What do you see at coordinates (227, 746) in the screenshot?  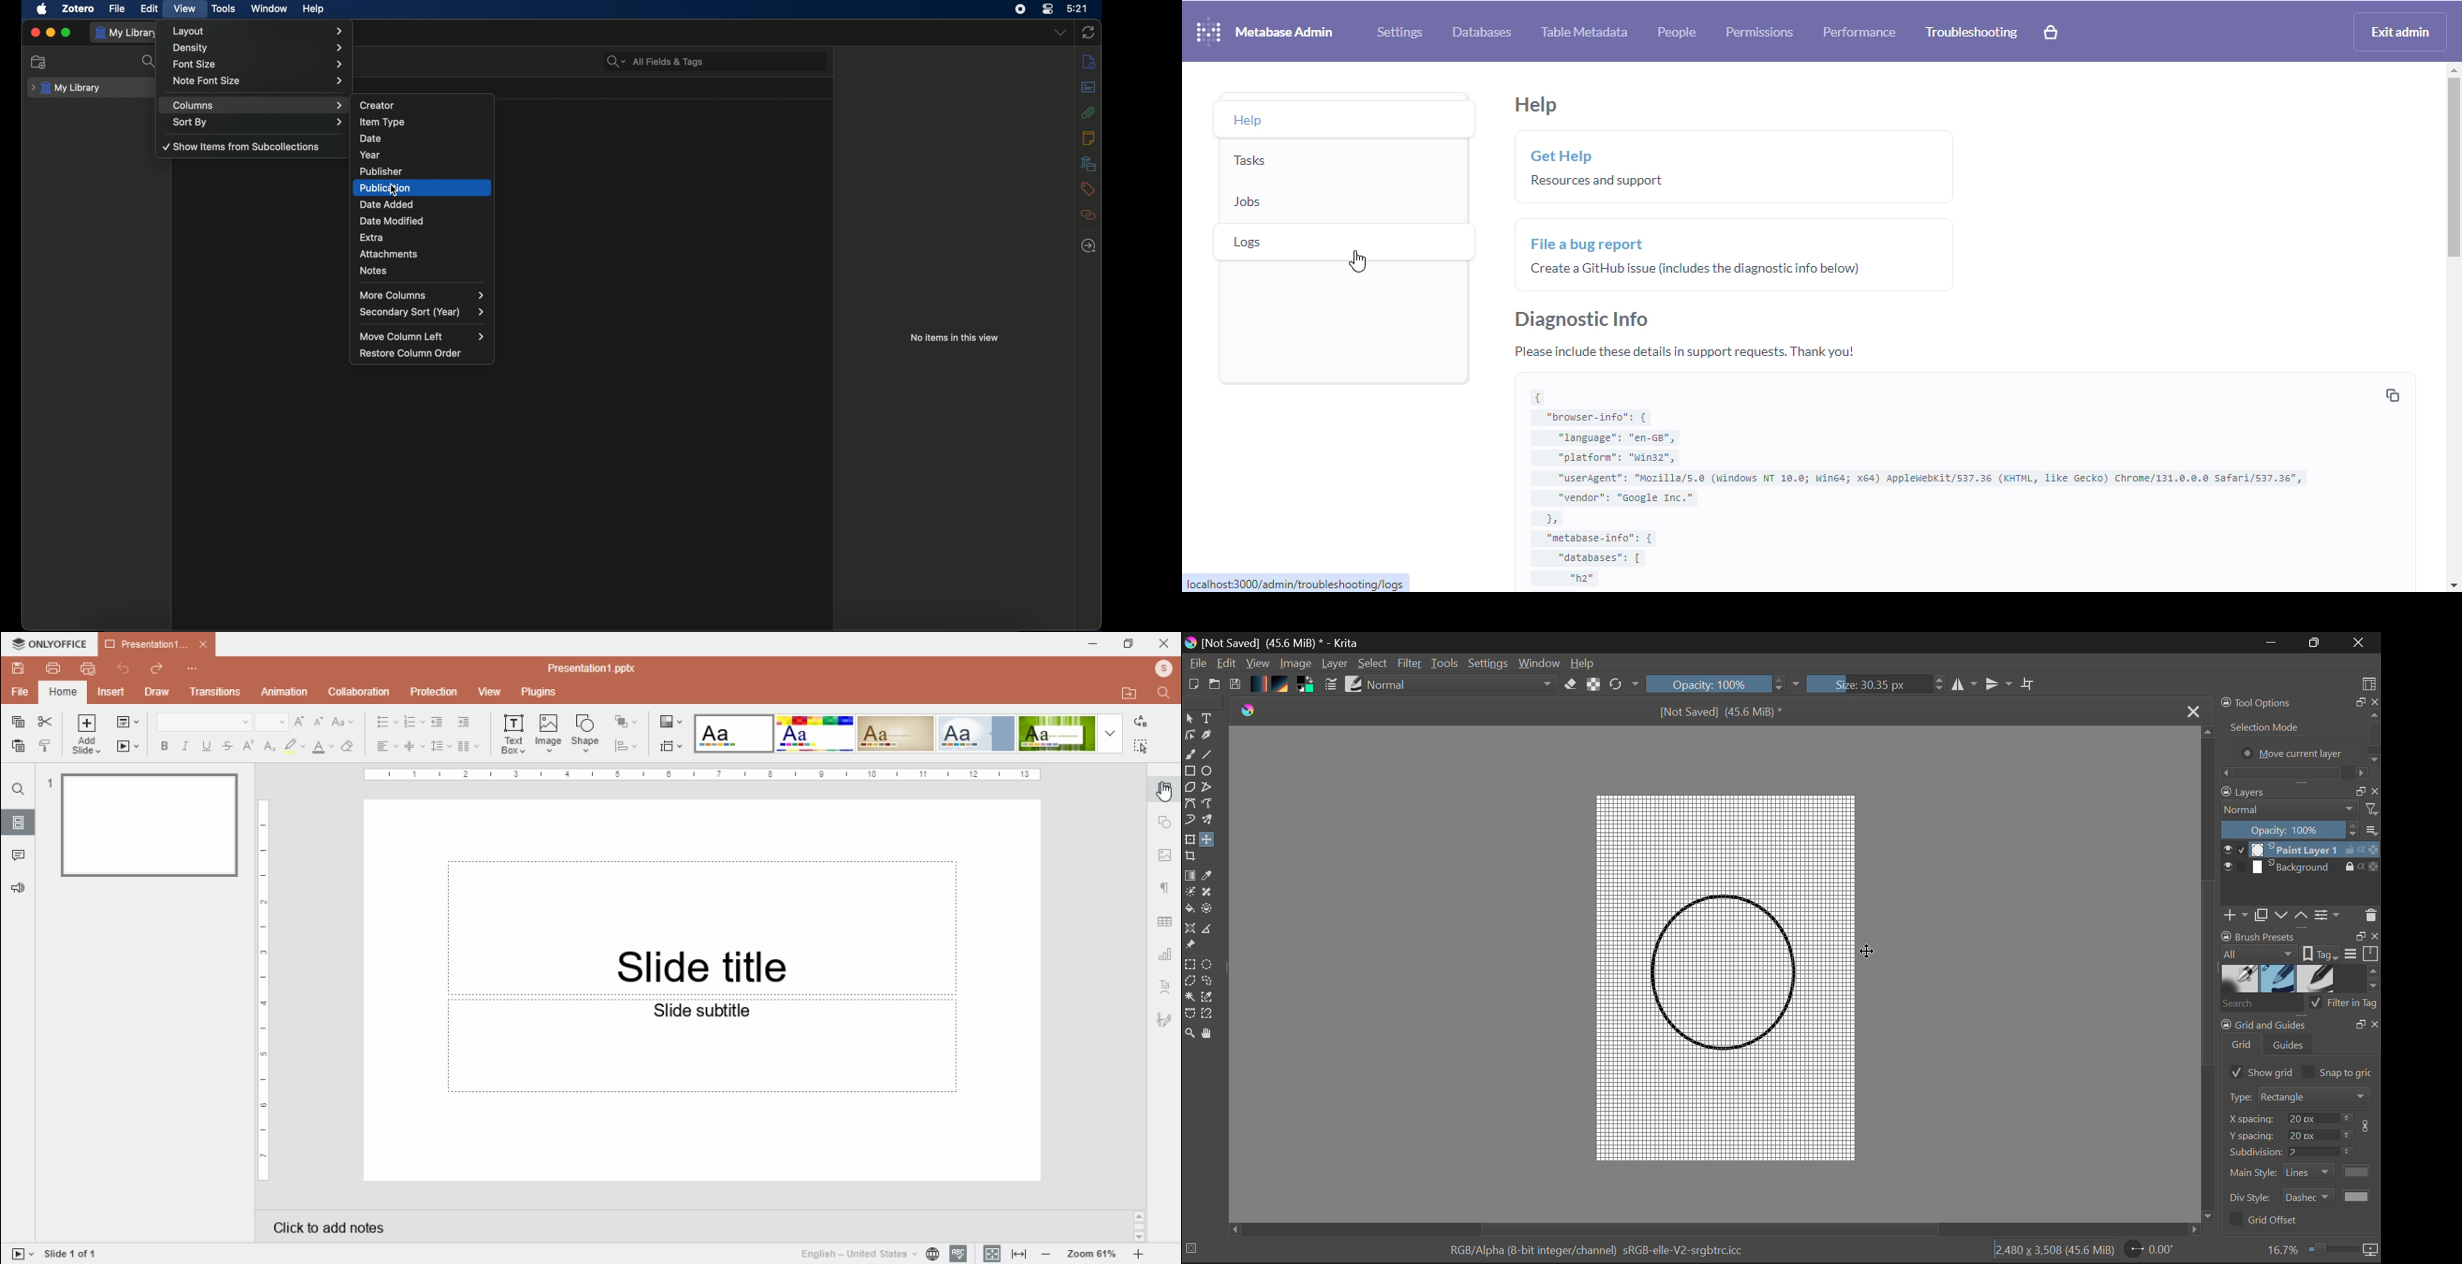 I see `strikethrough` at bounding box center [227, 746].